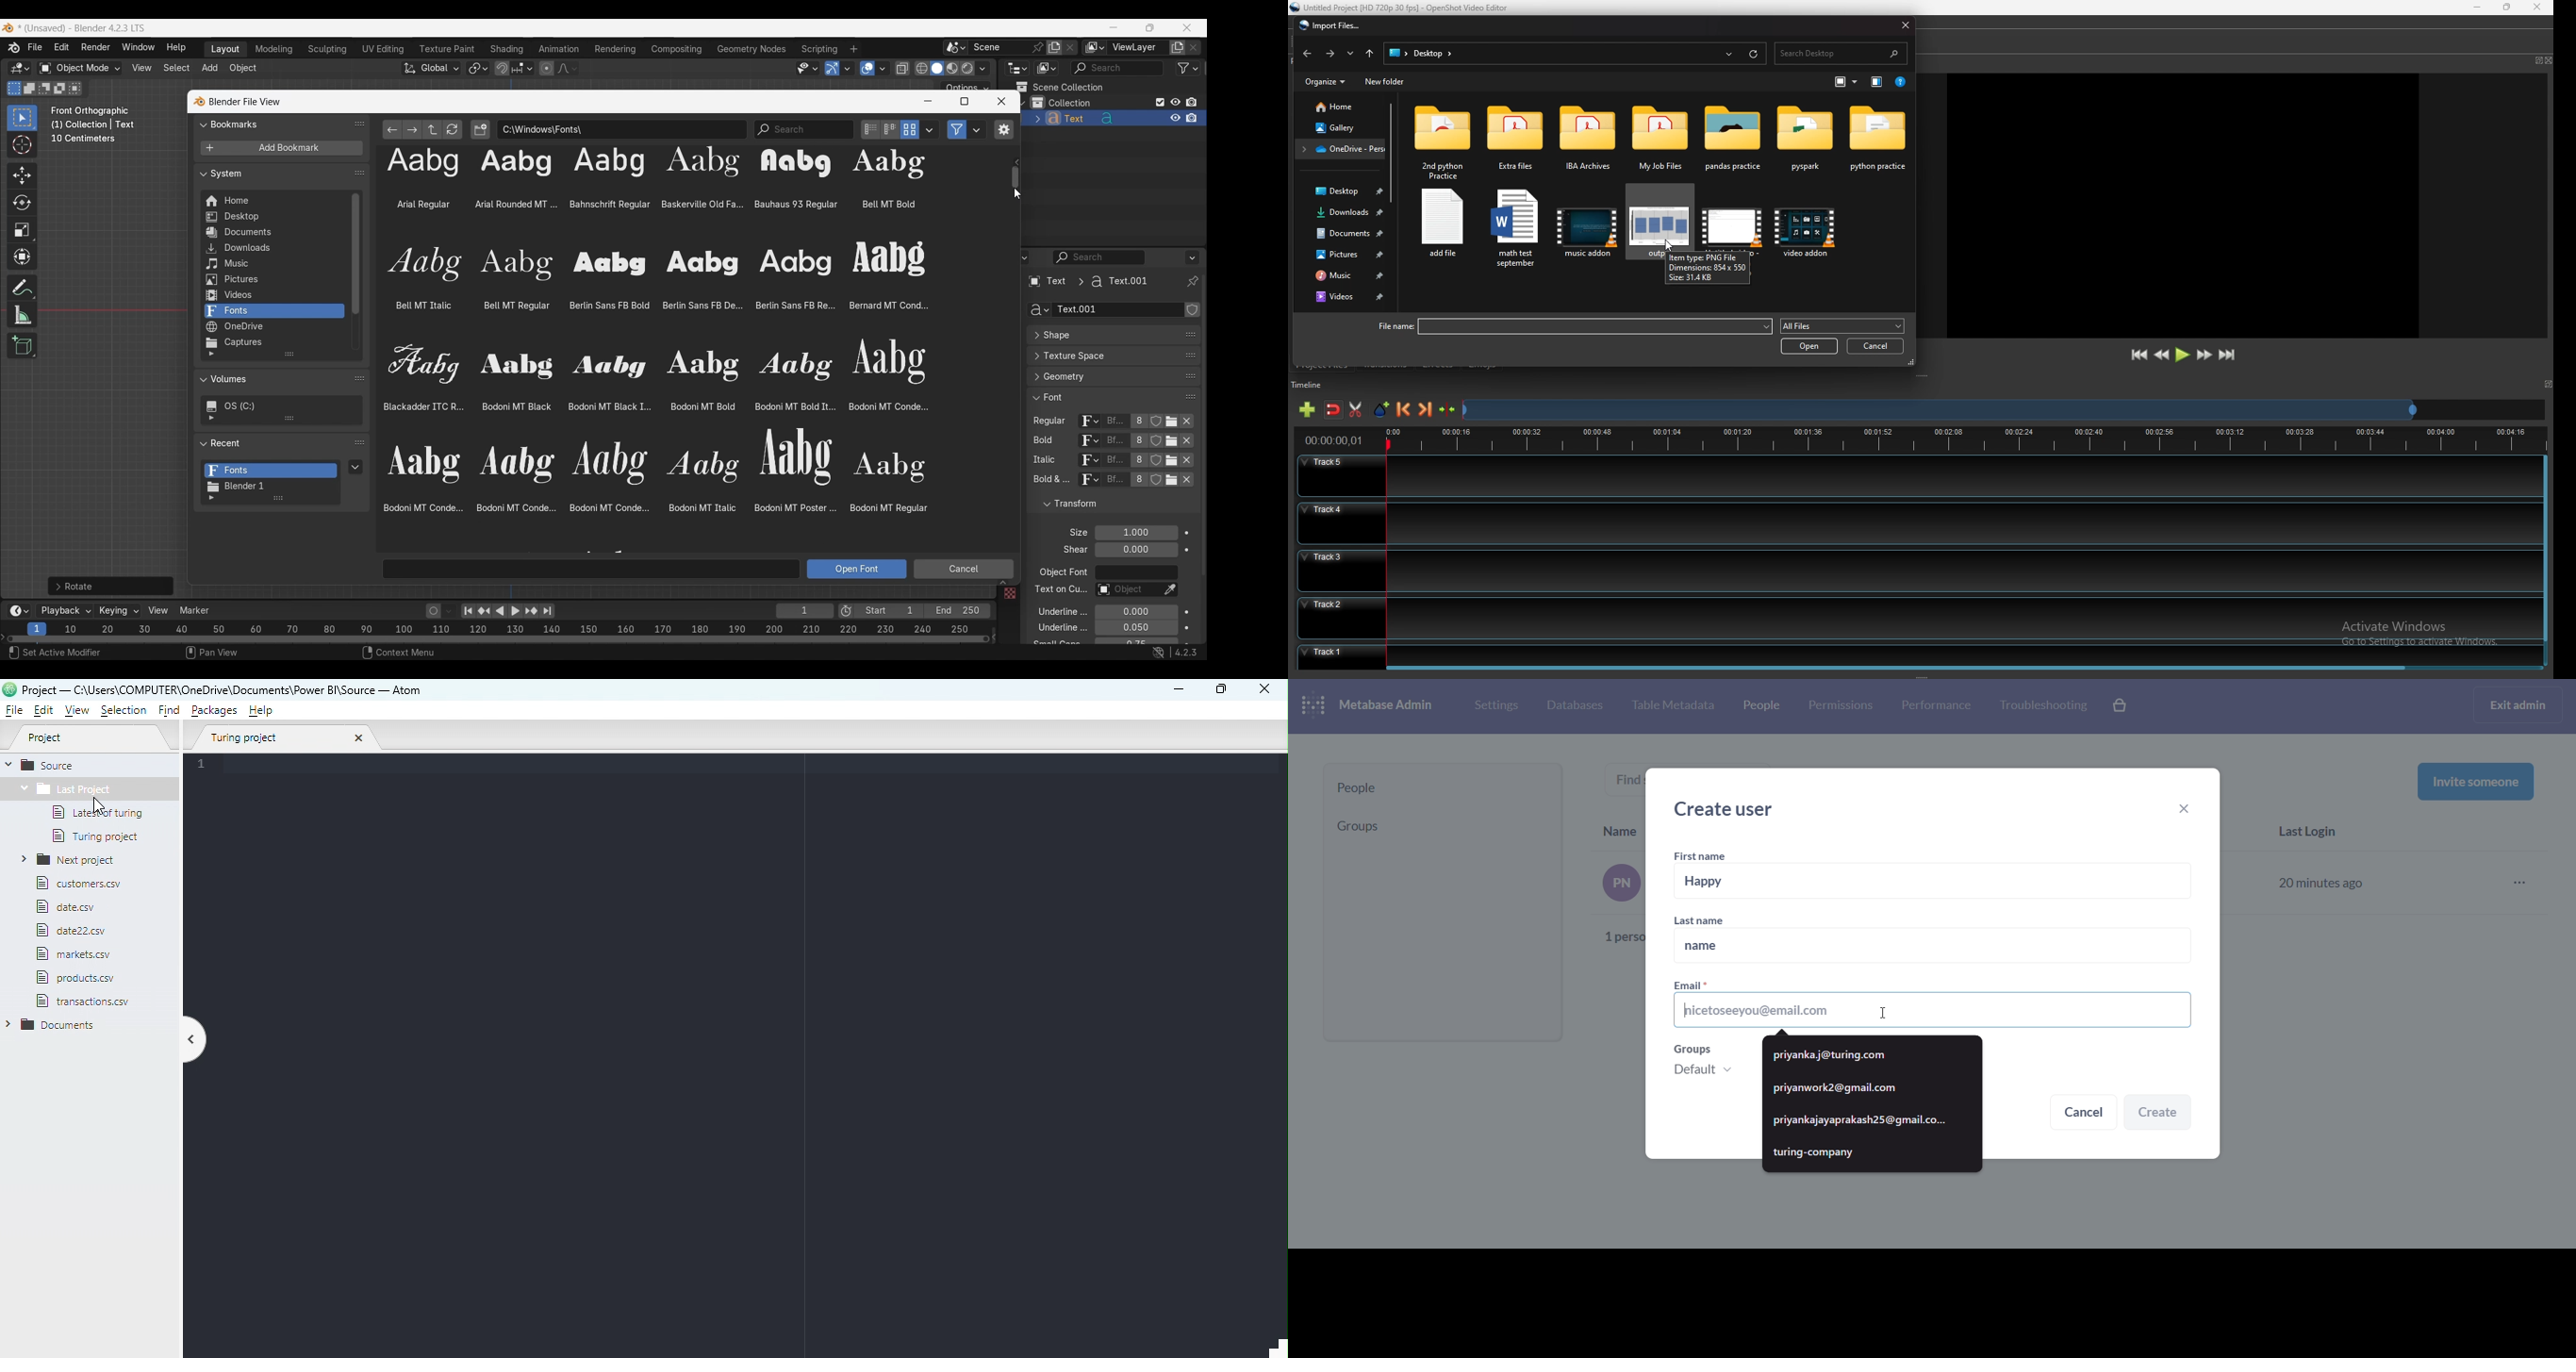 The height and width of the screenshot is (1372, 2576). I want to click on name, so click(1931, 947).